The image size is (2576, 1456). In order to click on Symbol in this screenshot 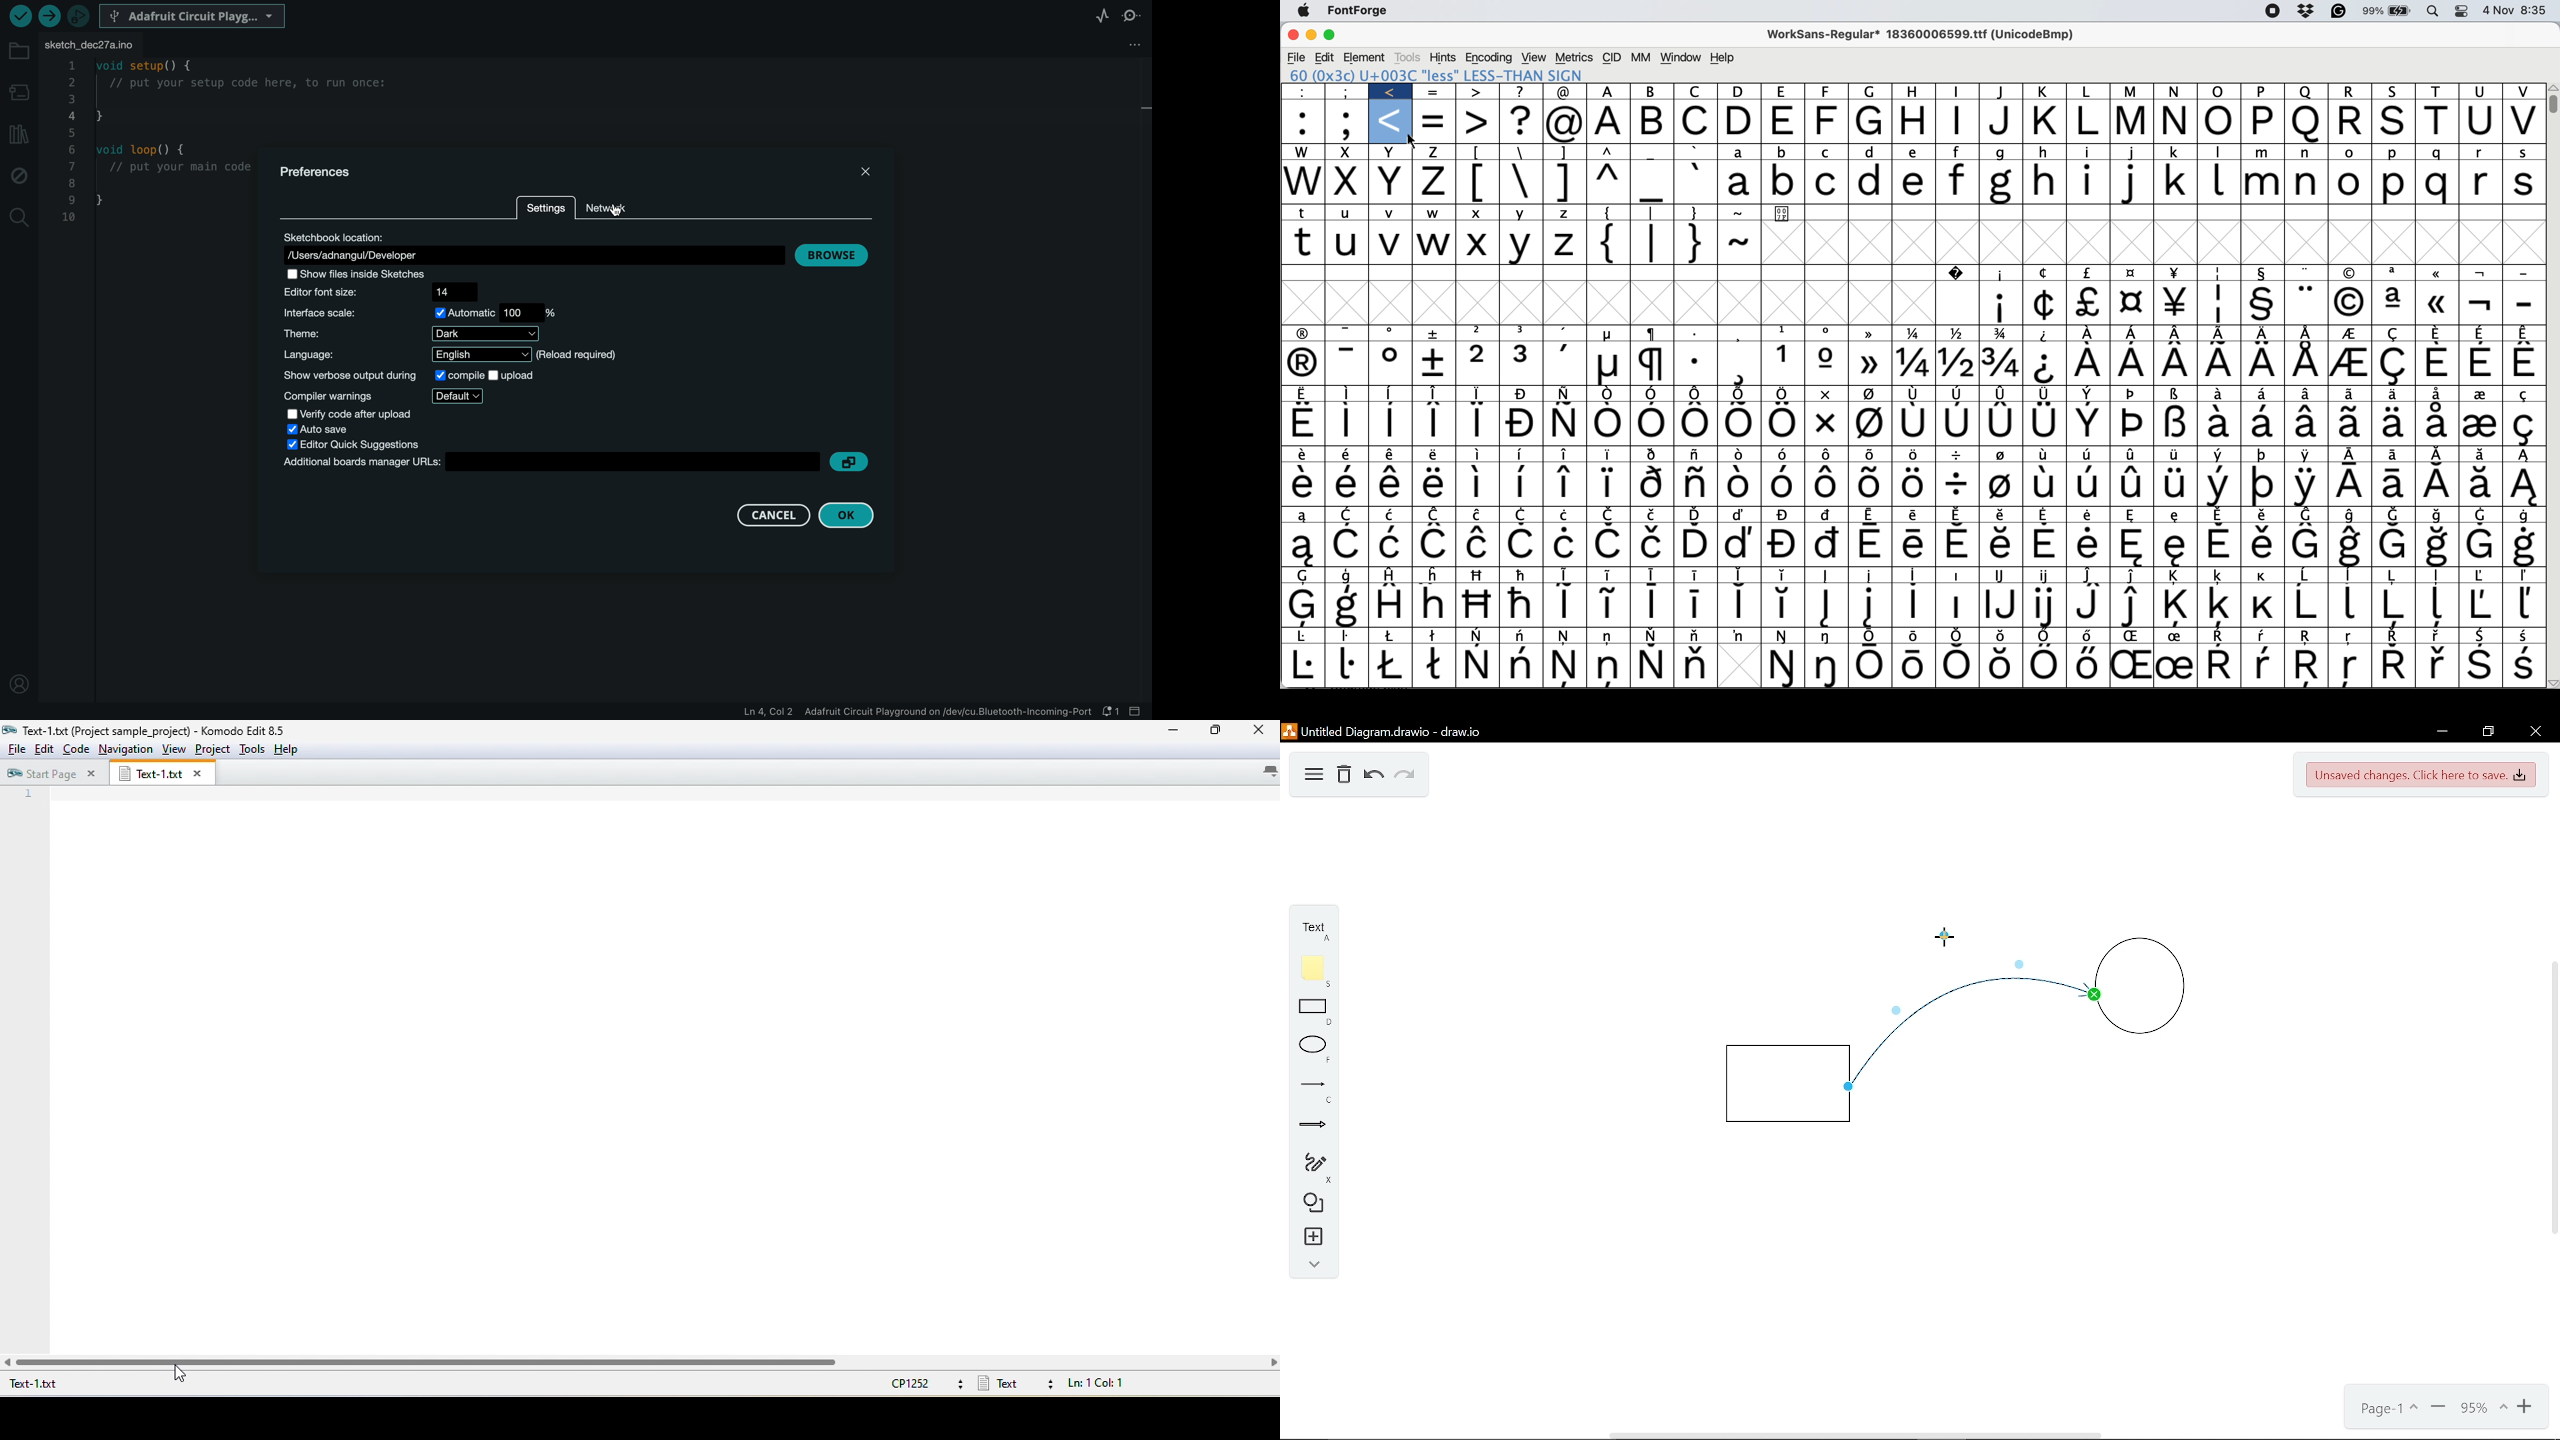, I will do `click(1782, 545)`.